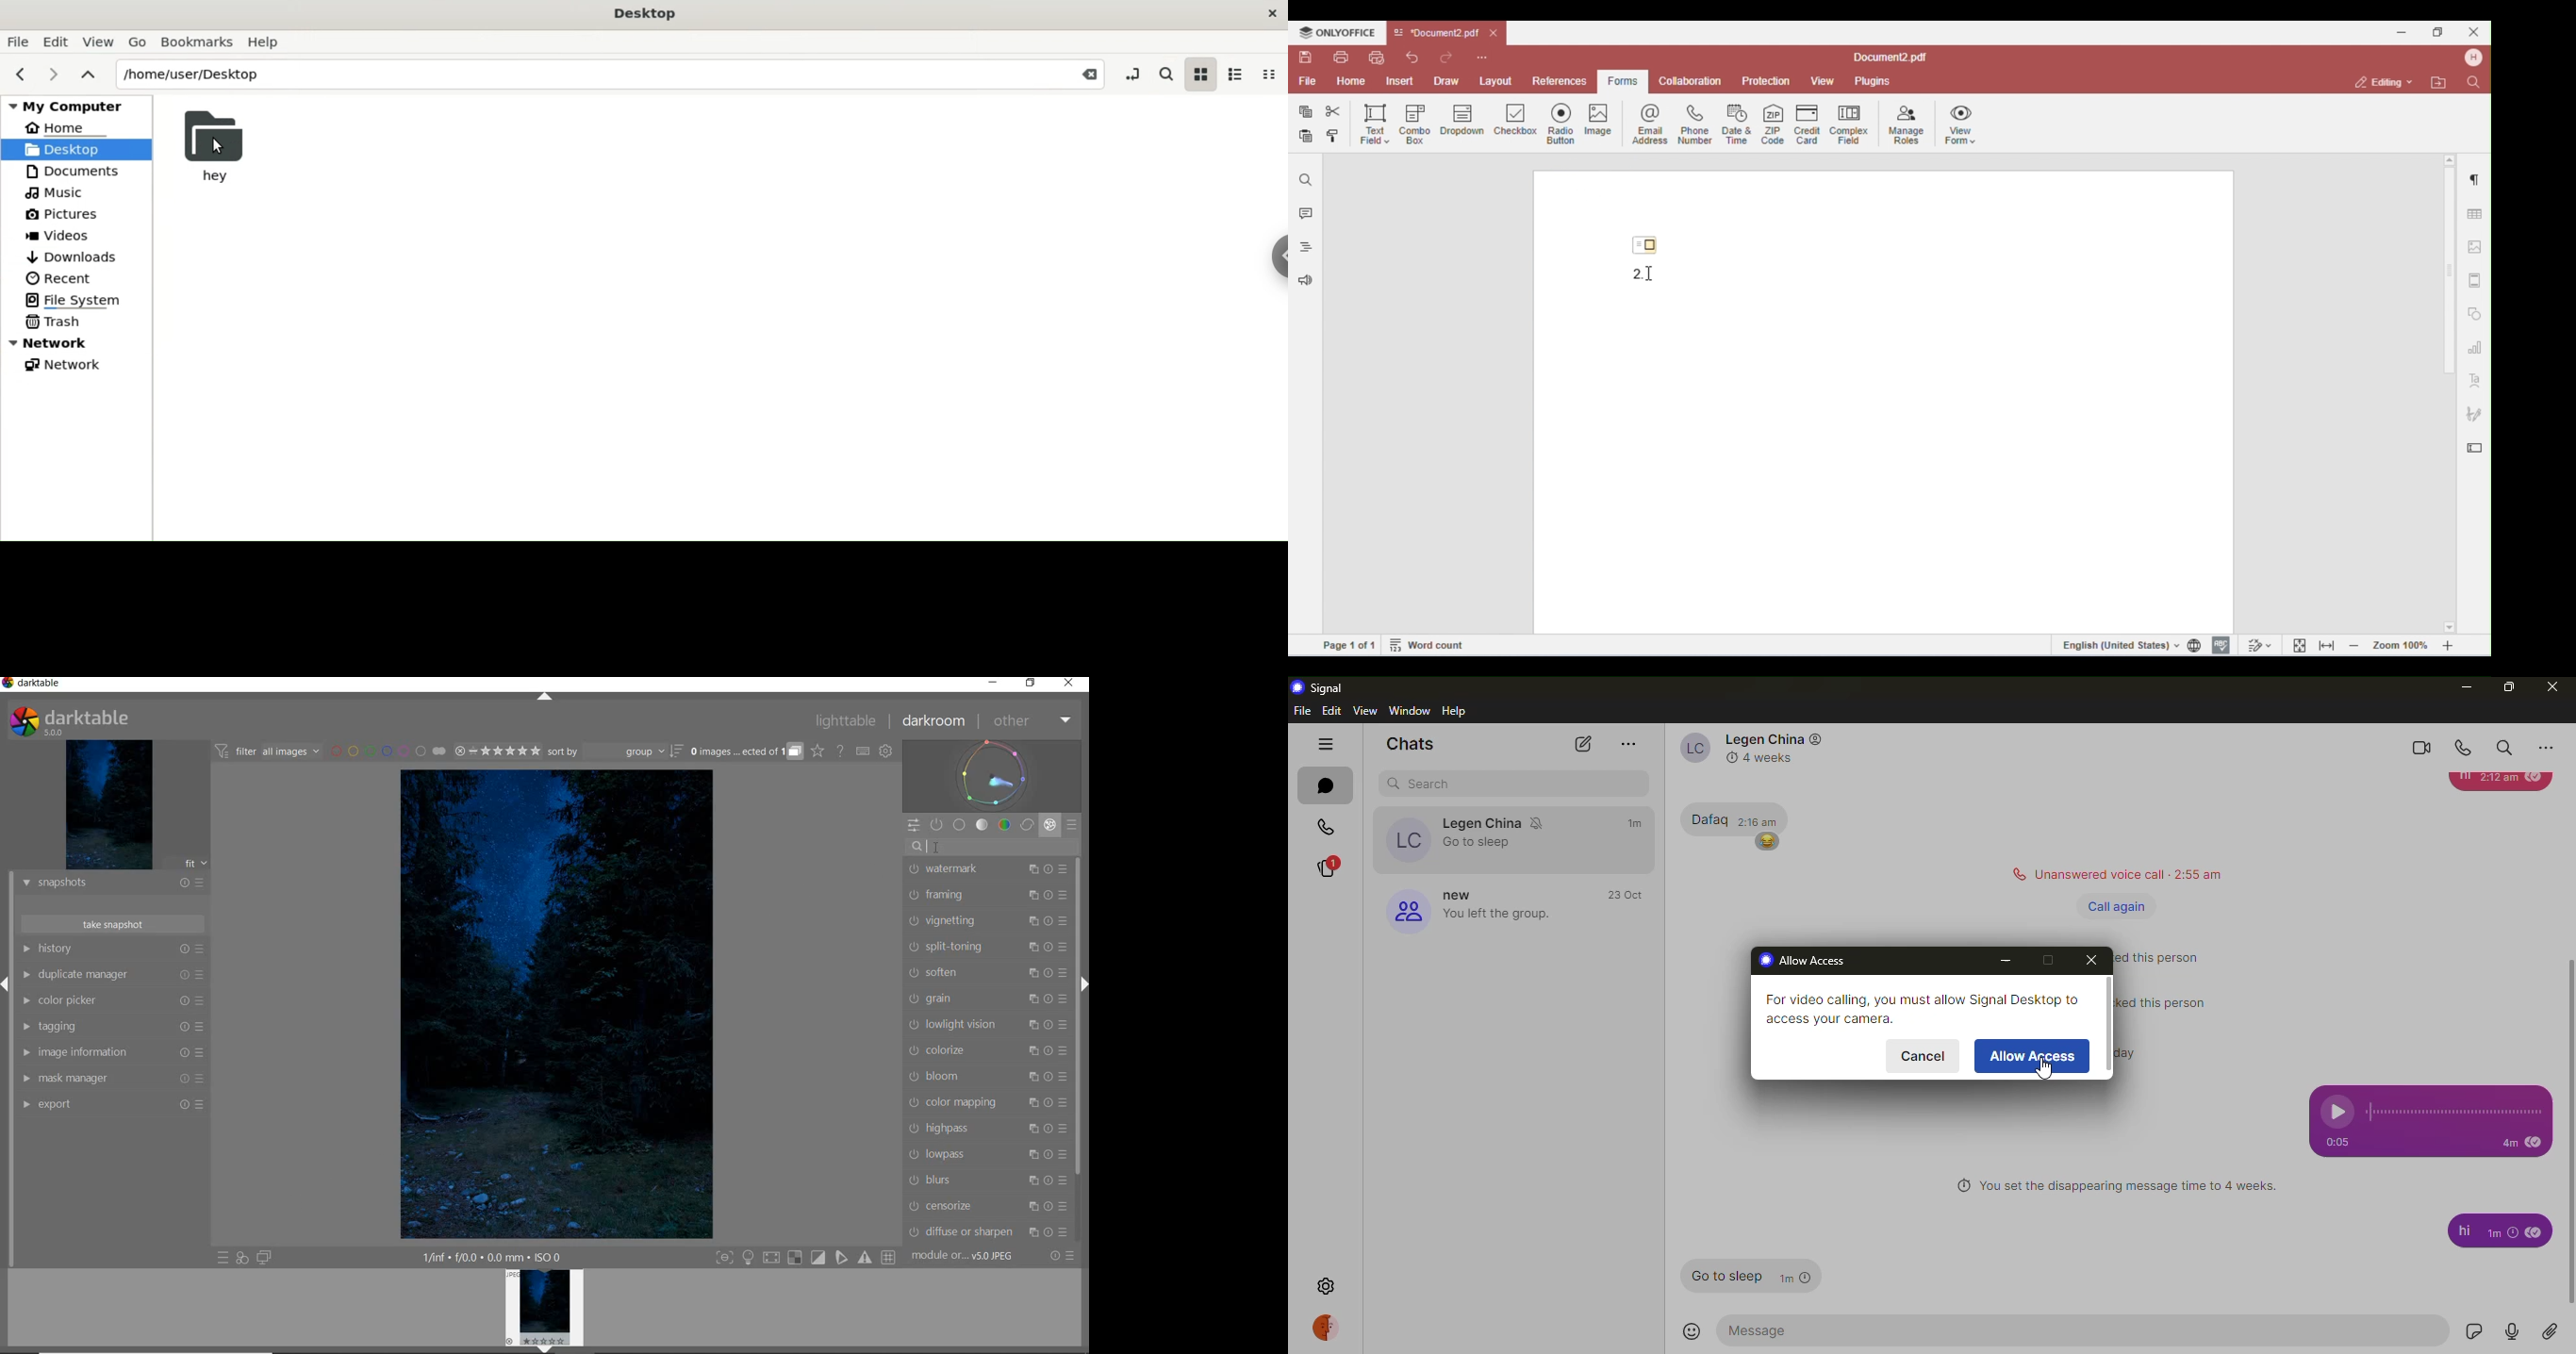 Image resolution: width=2576 pixels, height=1372 pixels. What do you see at coordinates (840, 752) in the screenshot?
I see `HELP ONLINE` at bounding box center [840, 752].